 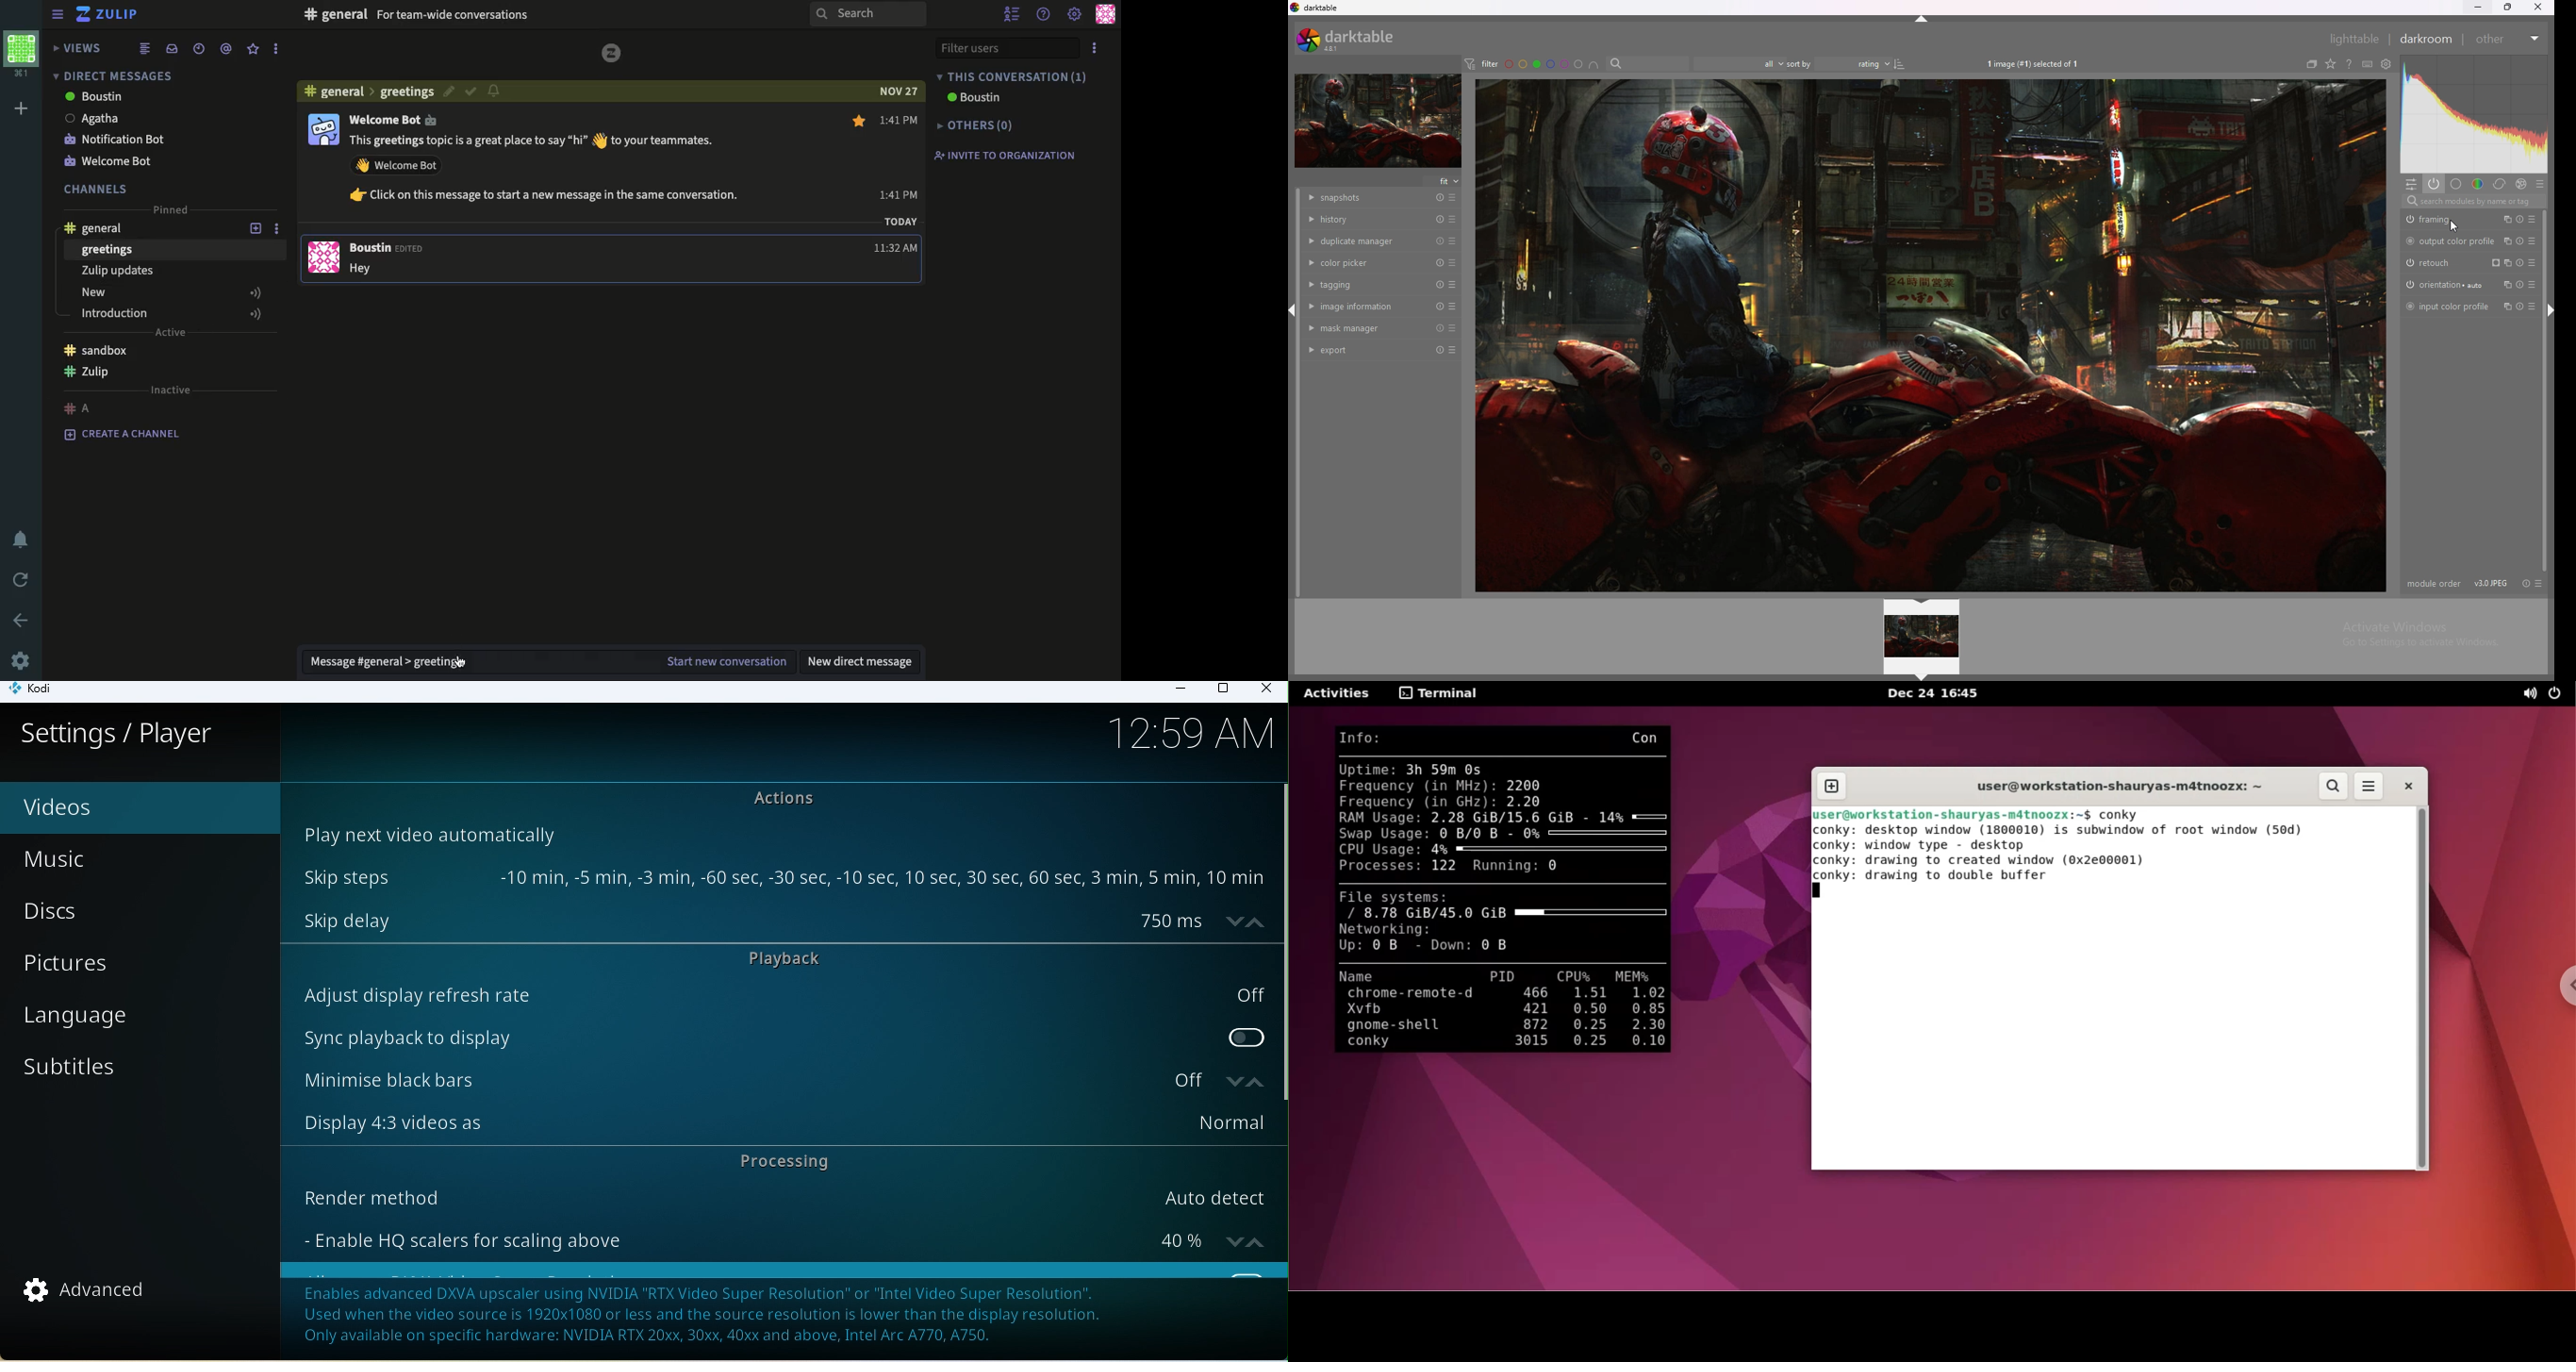 What do you see at coordinates (1453, 306) in the screenshot?
I see `presets` at bounding box center [1453, 306].